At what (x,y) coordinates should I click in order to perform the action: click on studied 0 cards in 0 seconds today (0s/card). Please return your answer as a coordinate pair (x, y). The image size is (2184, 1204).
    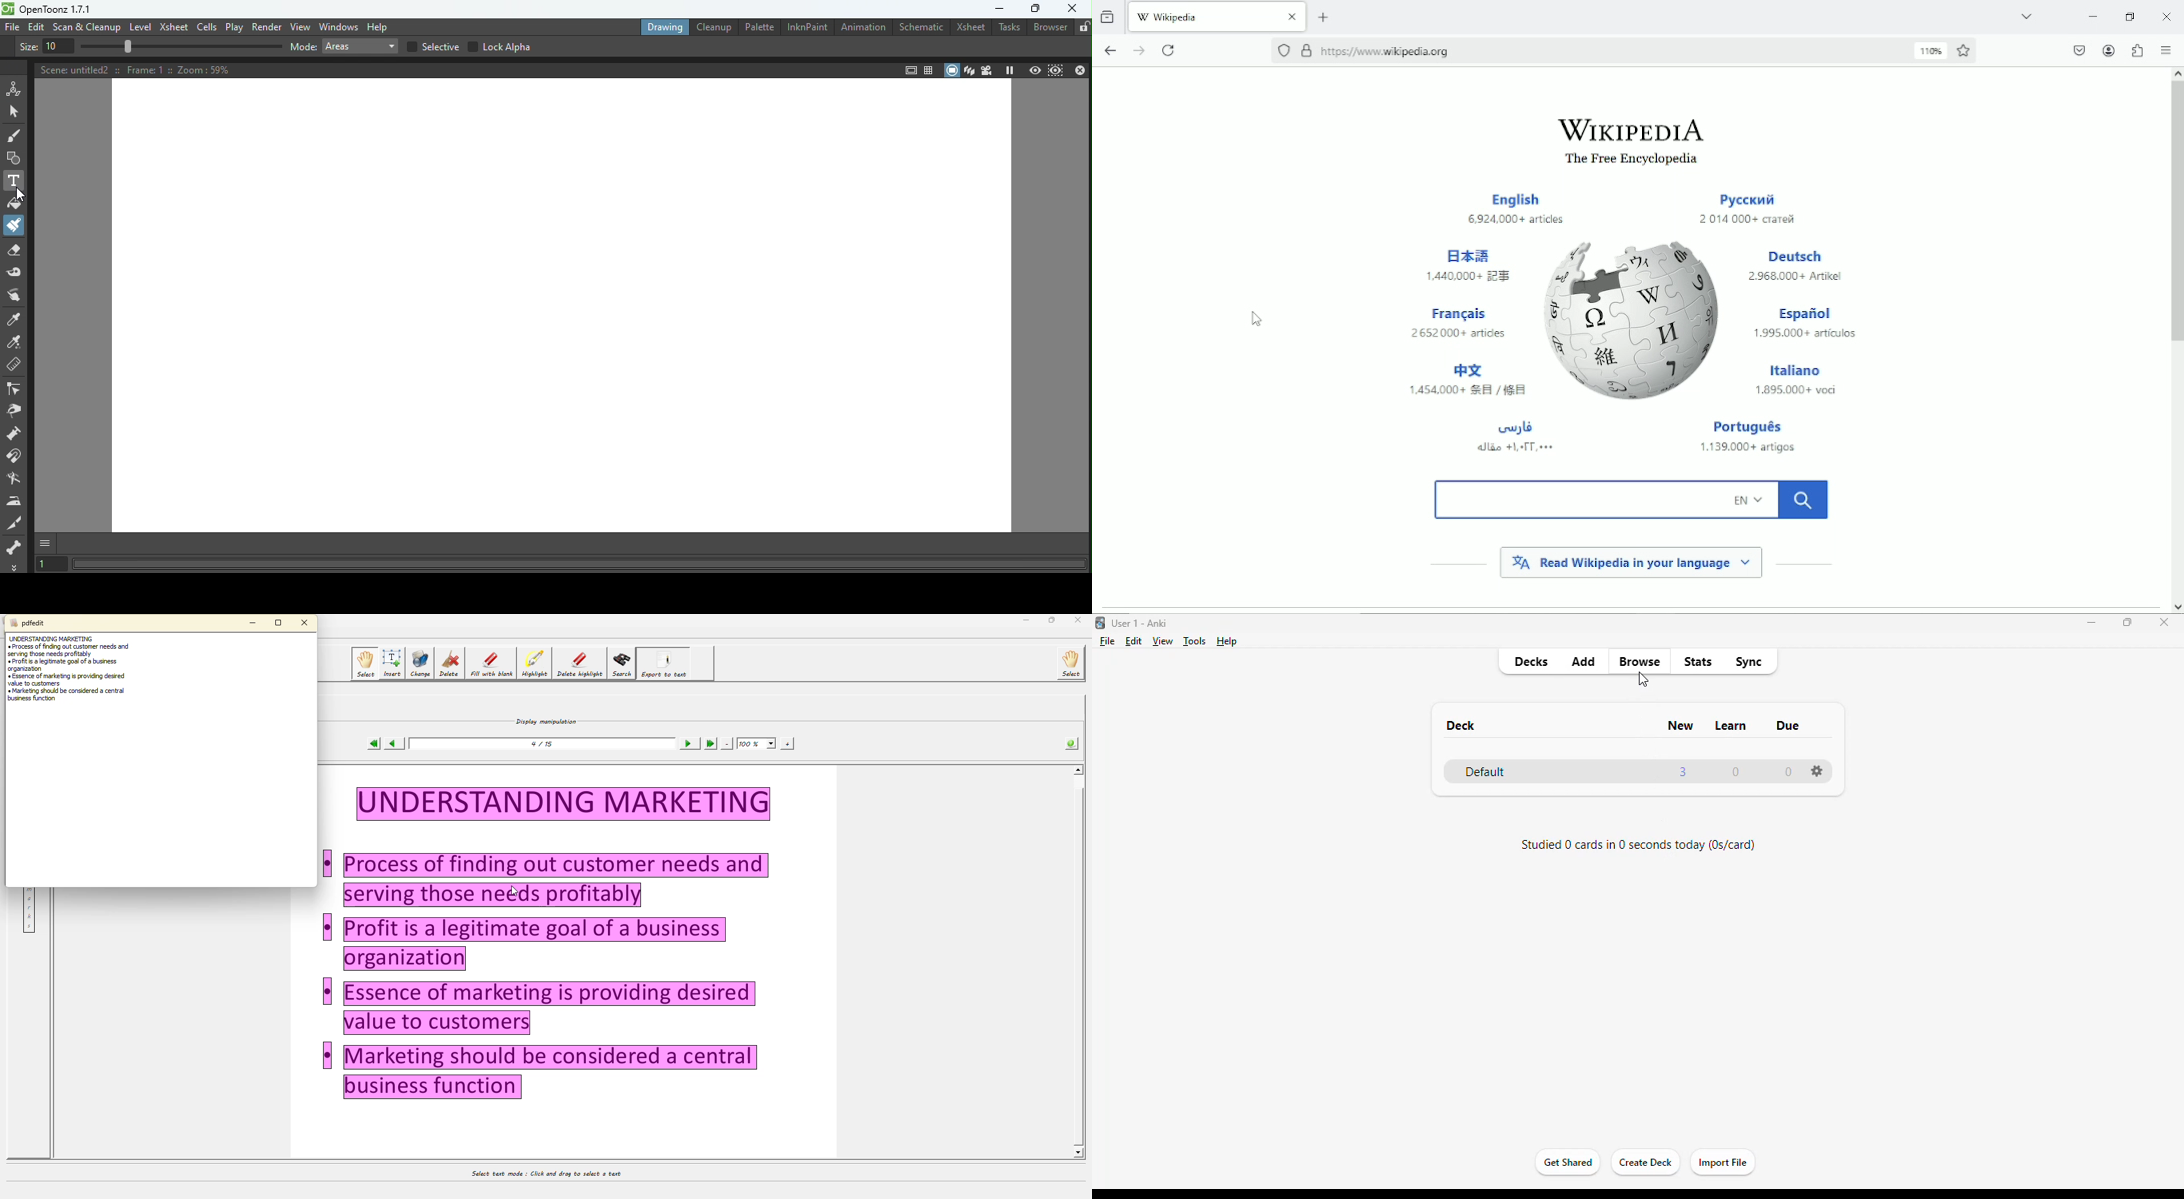
    Looking at the image, I should click on (1639, 847).